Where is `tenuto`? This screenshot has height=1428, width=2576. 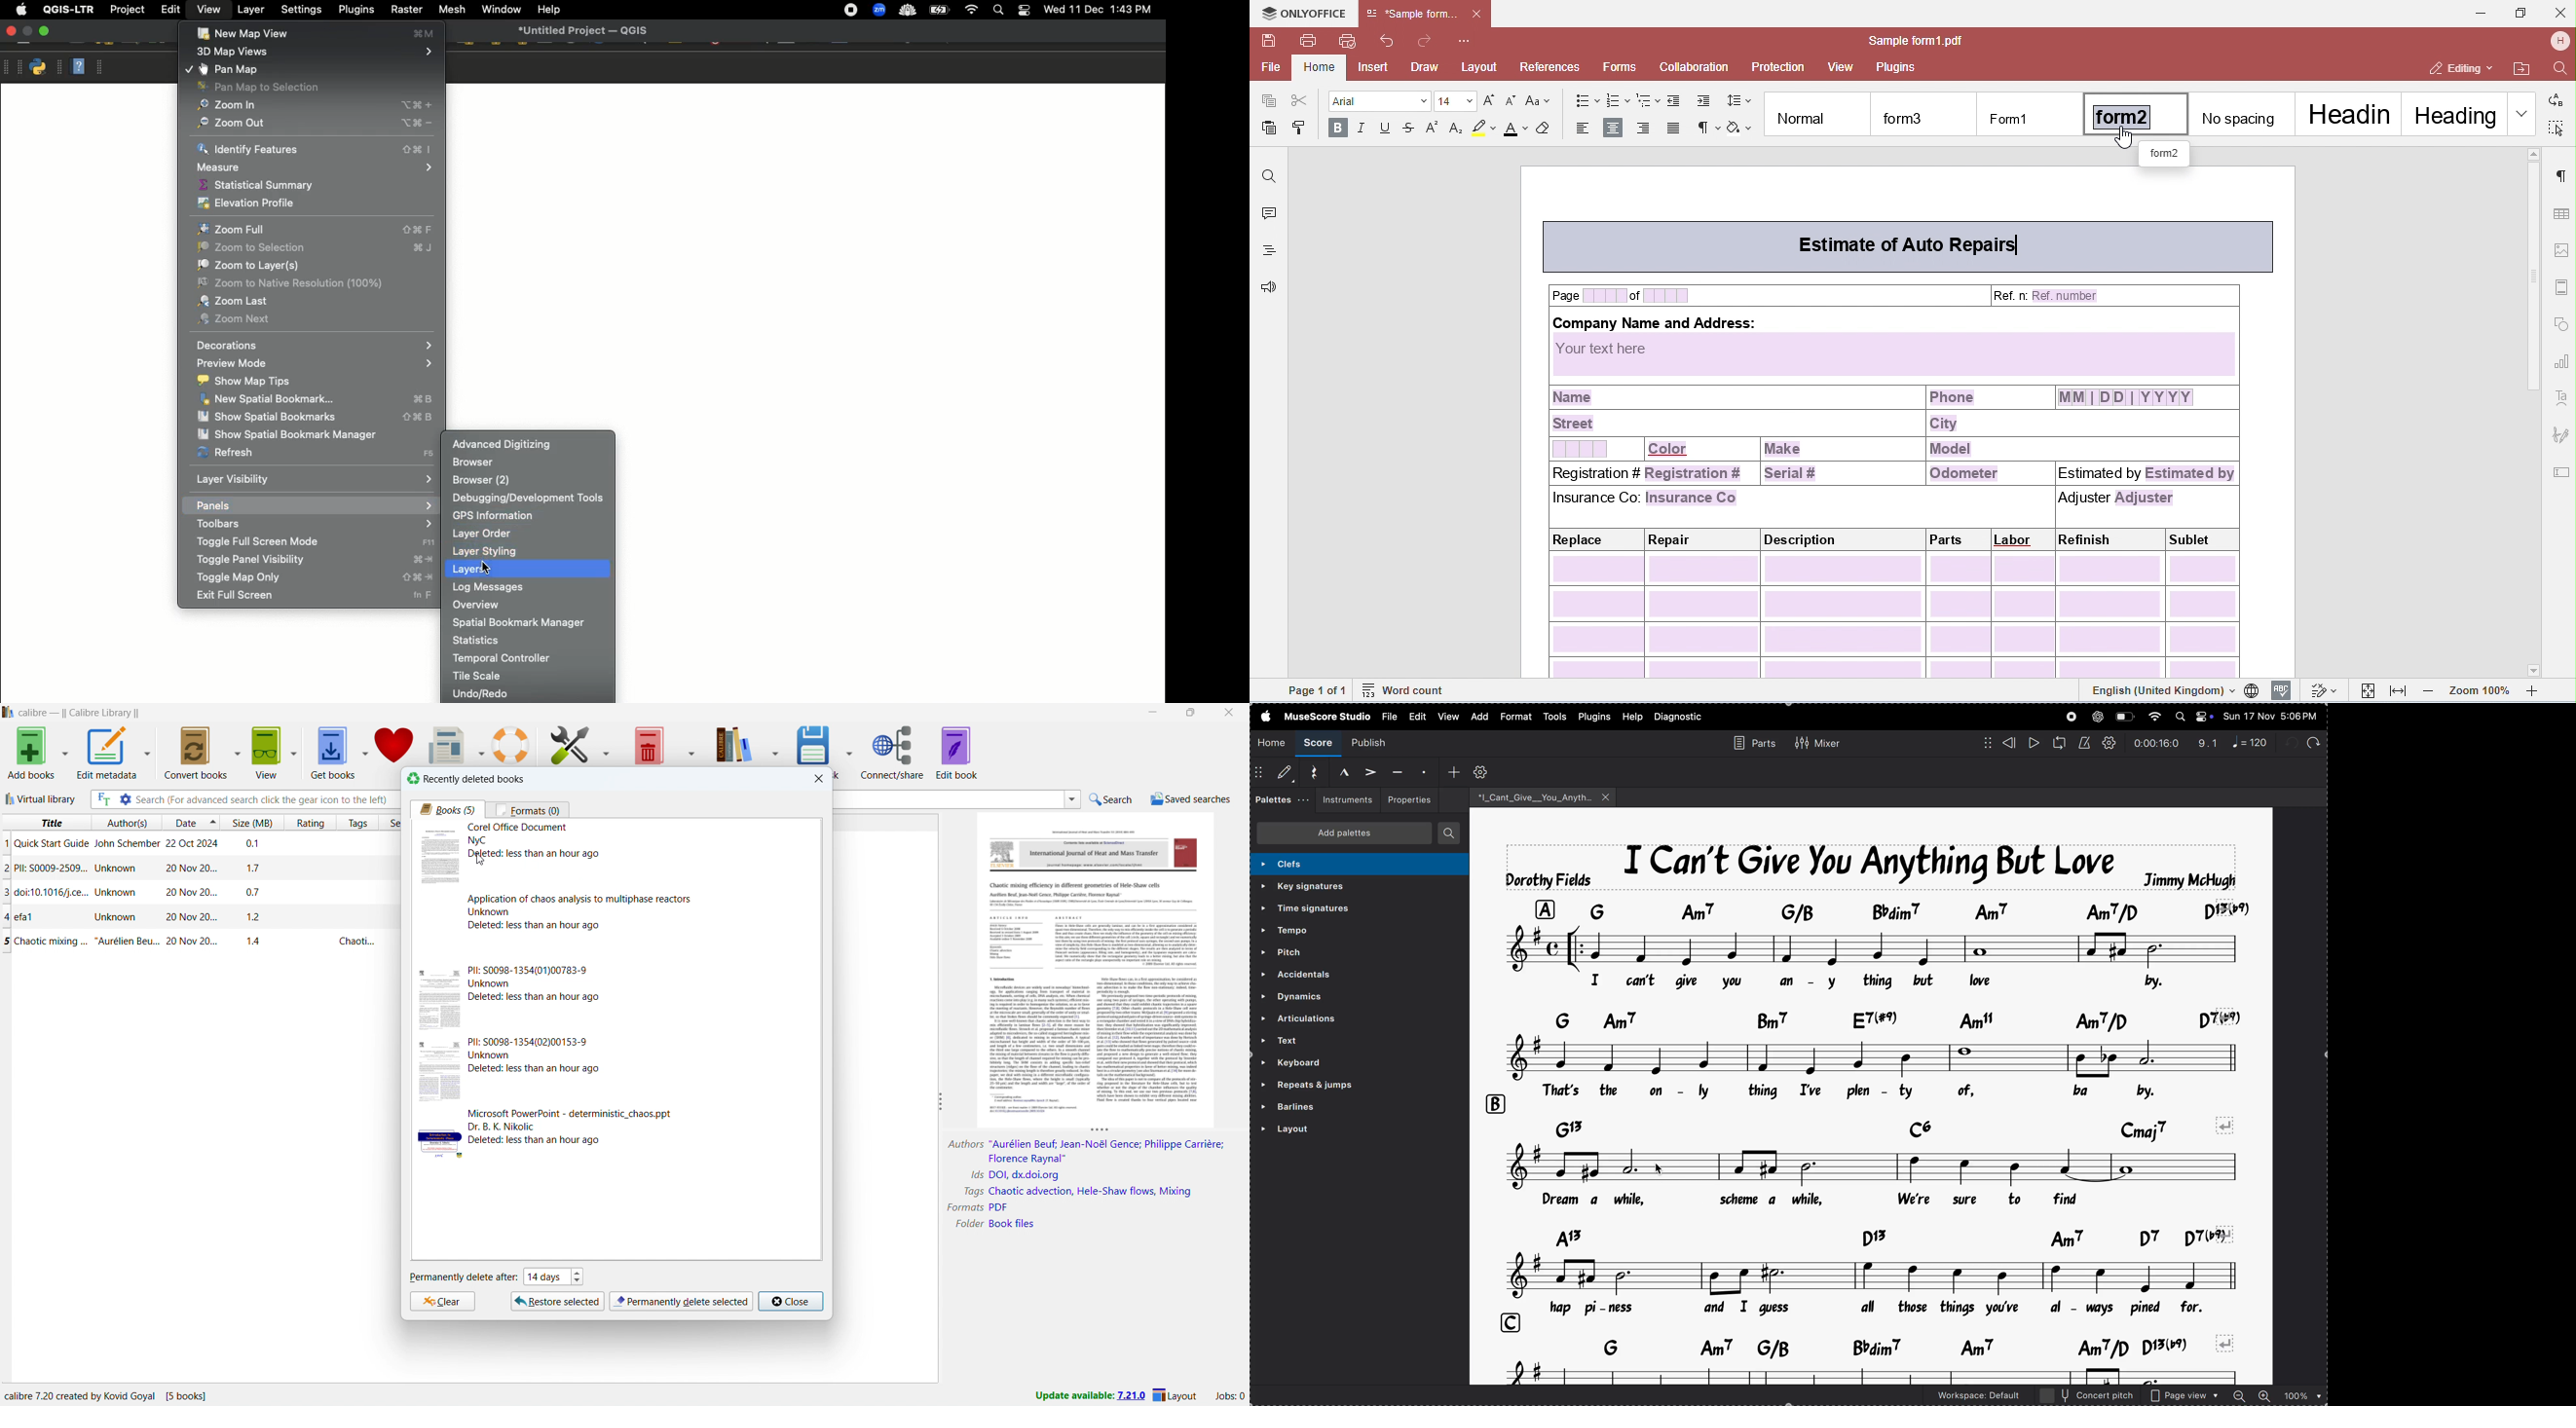 tenuto is located at coordinates (1396, 772).